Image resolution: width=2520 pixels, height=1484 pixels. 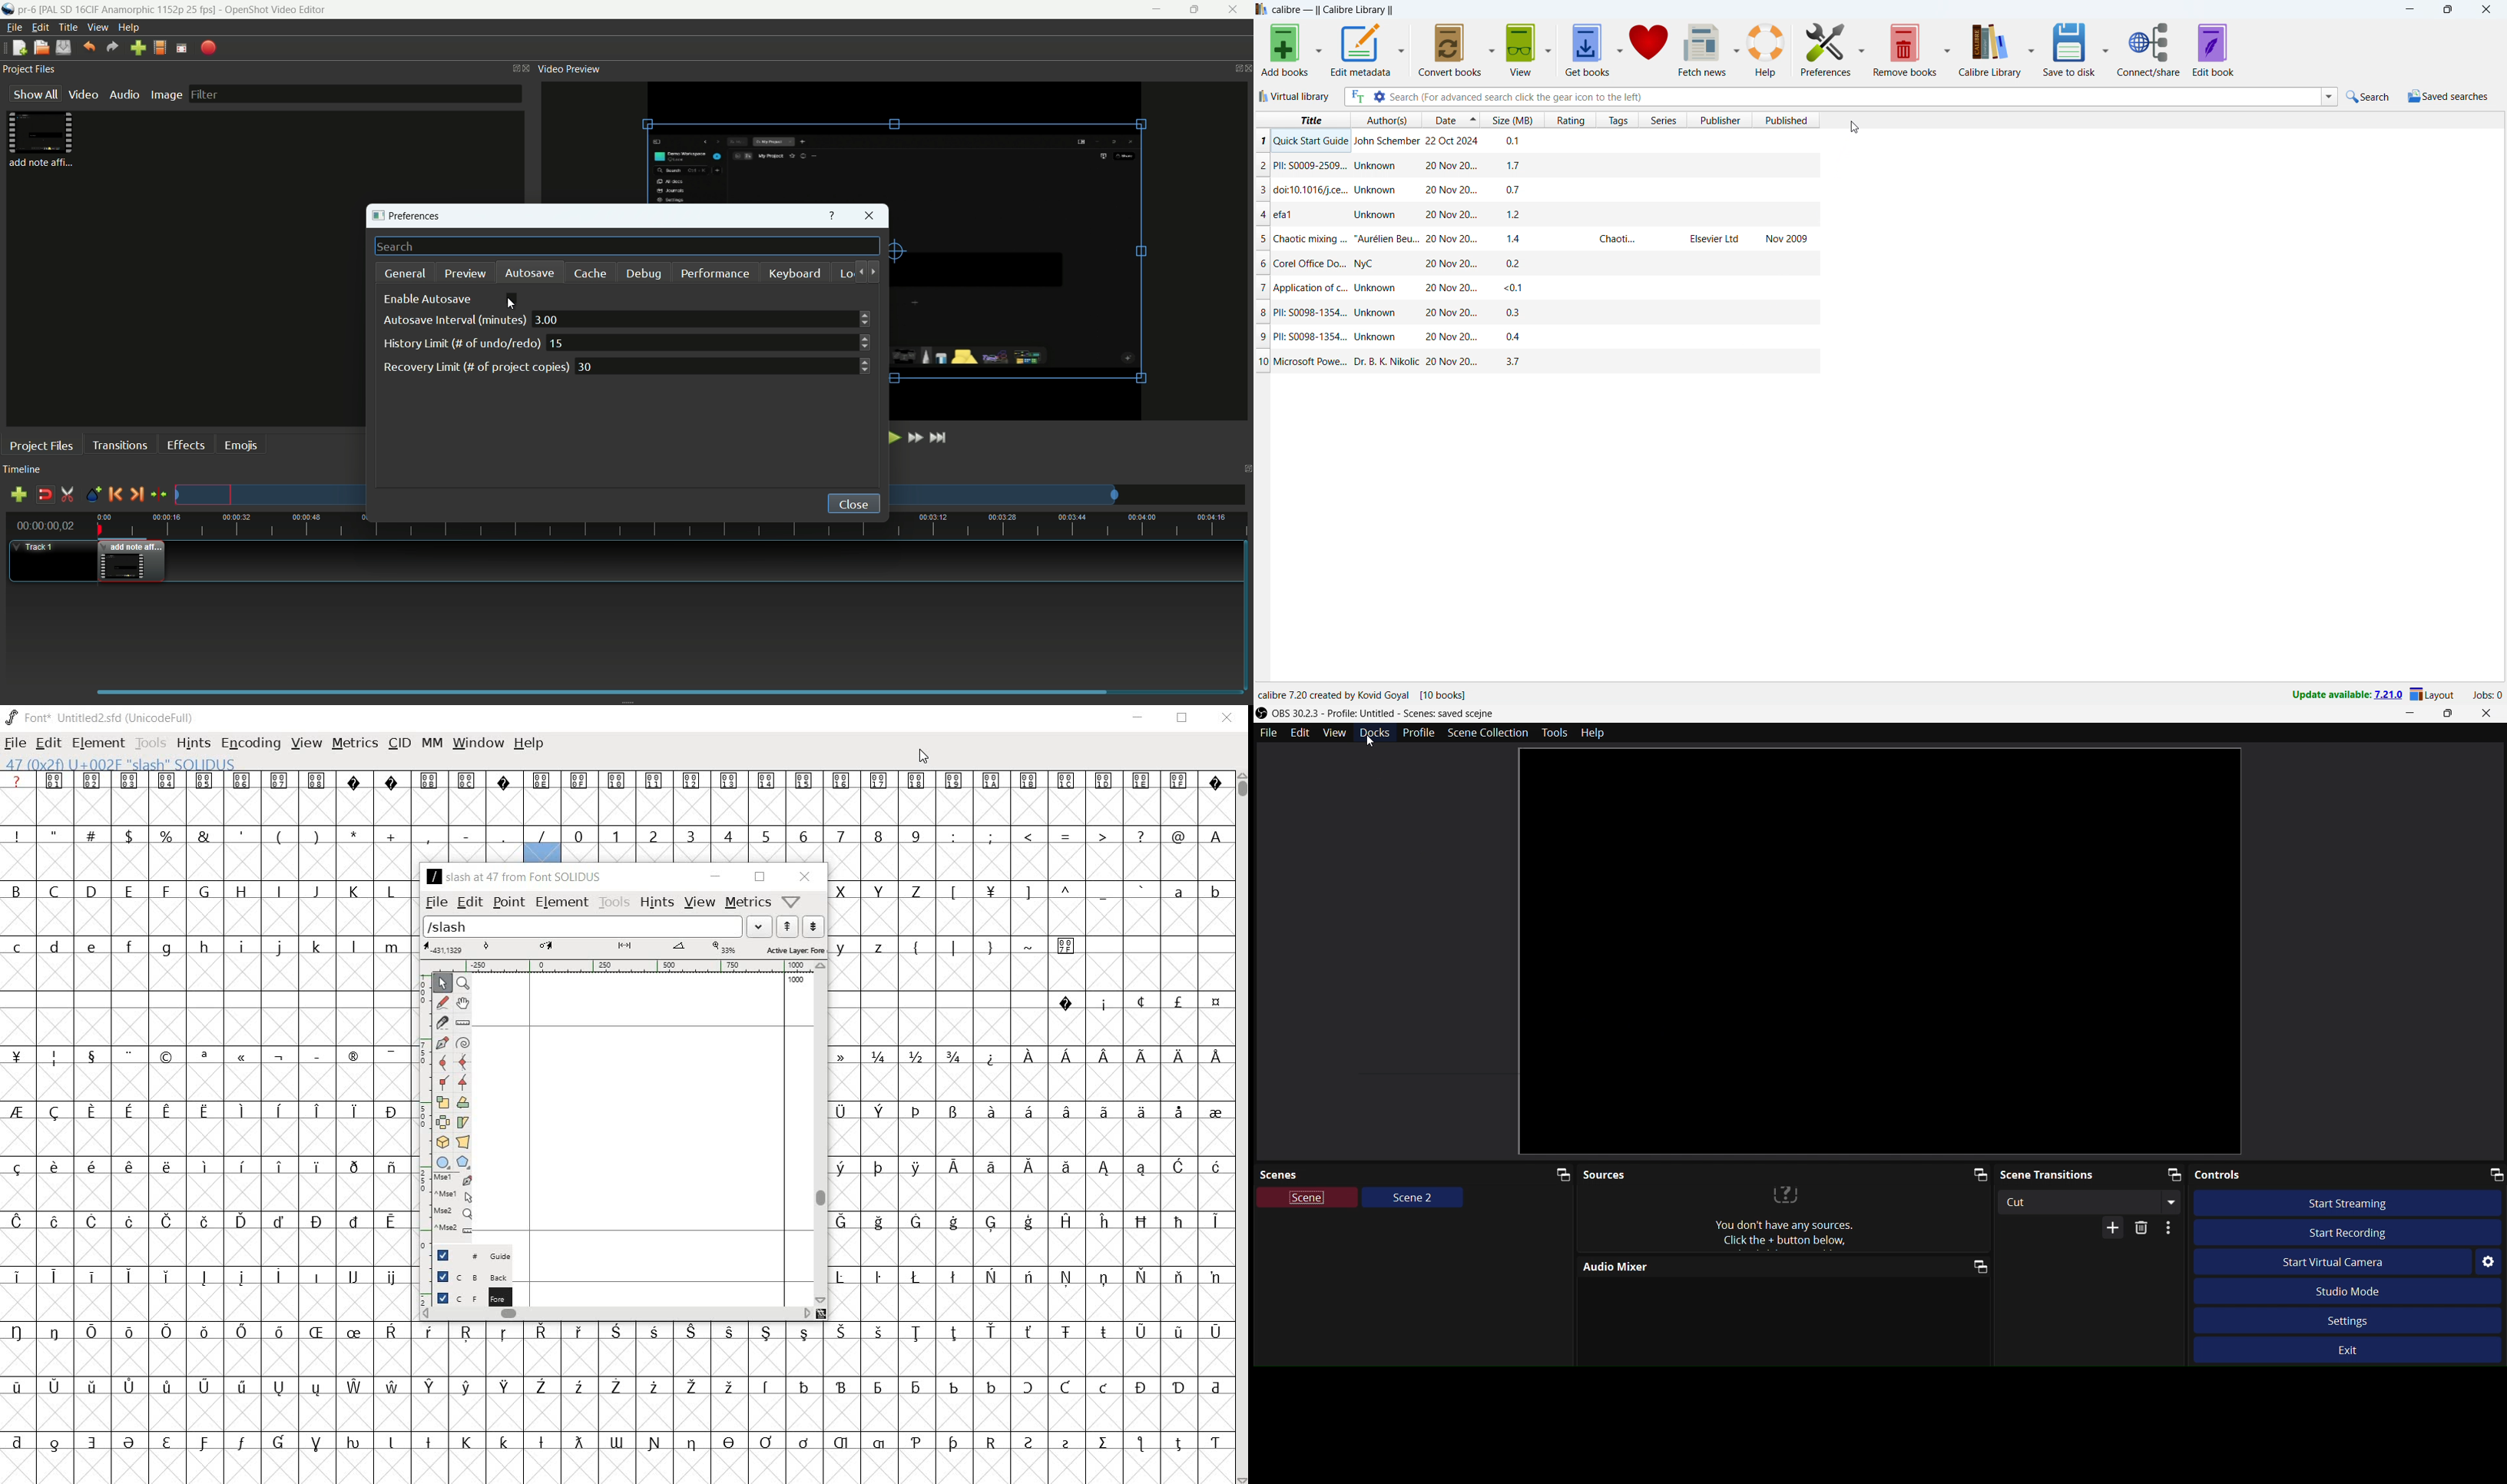 I want to click on More, so click(x=2172, y=1229).